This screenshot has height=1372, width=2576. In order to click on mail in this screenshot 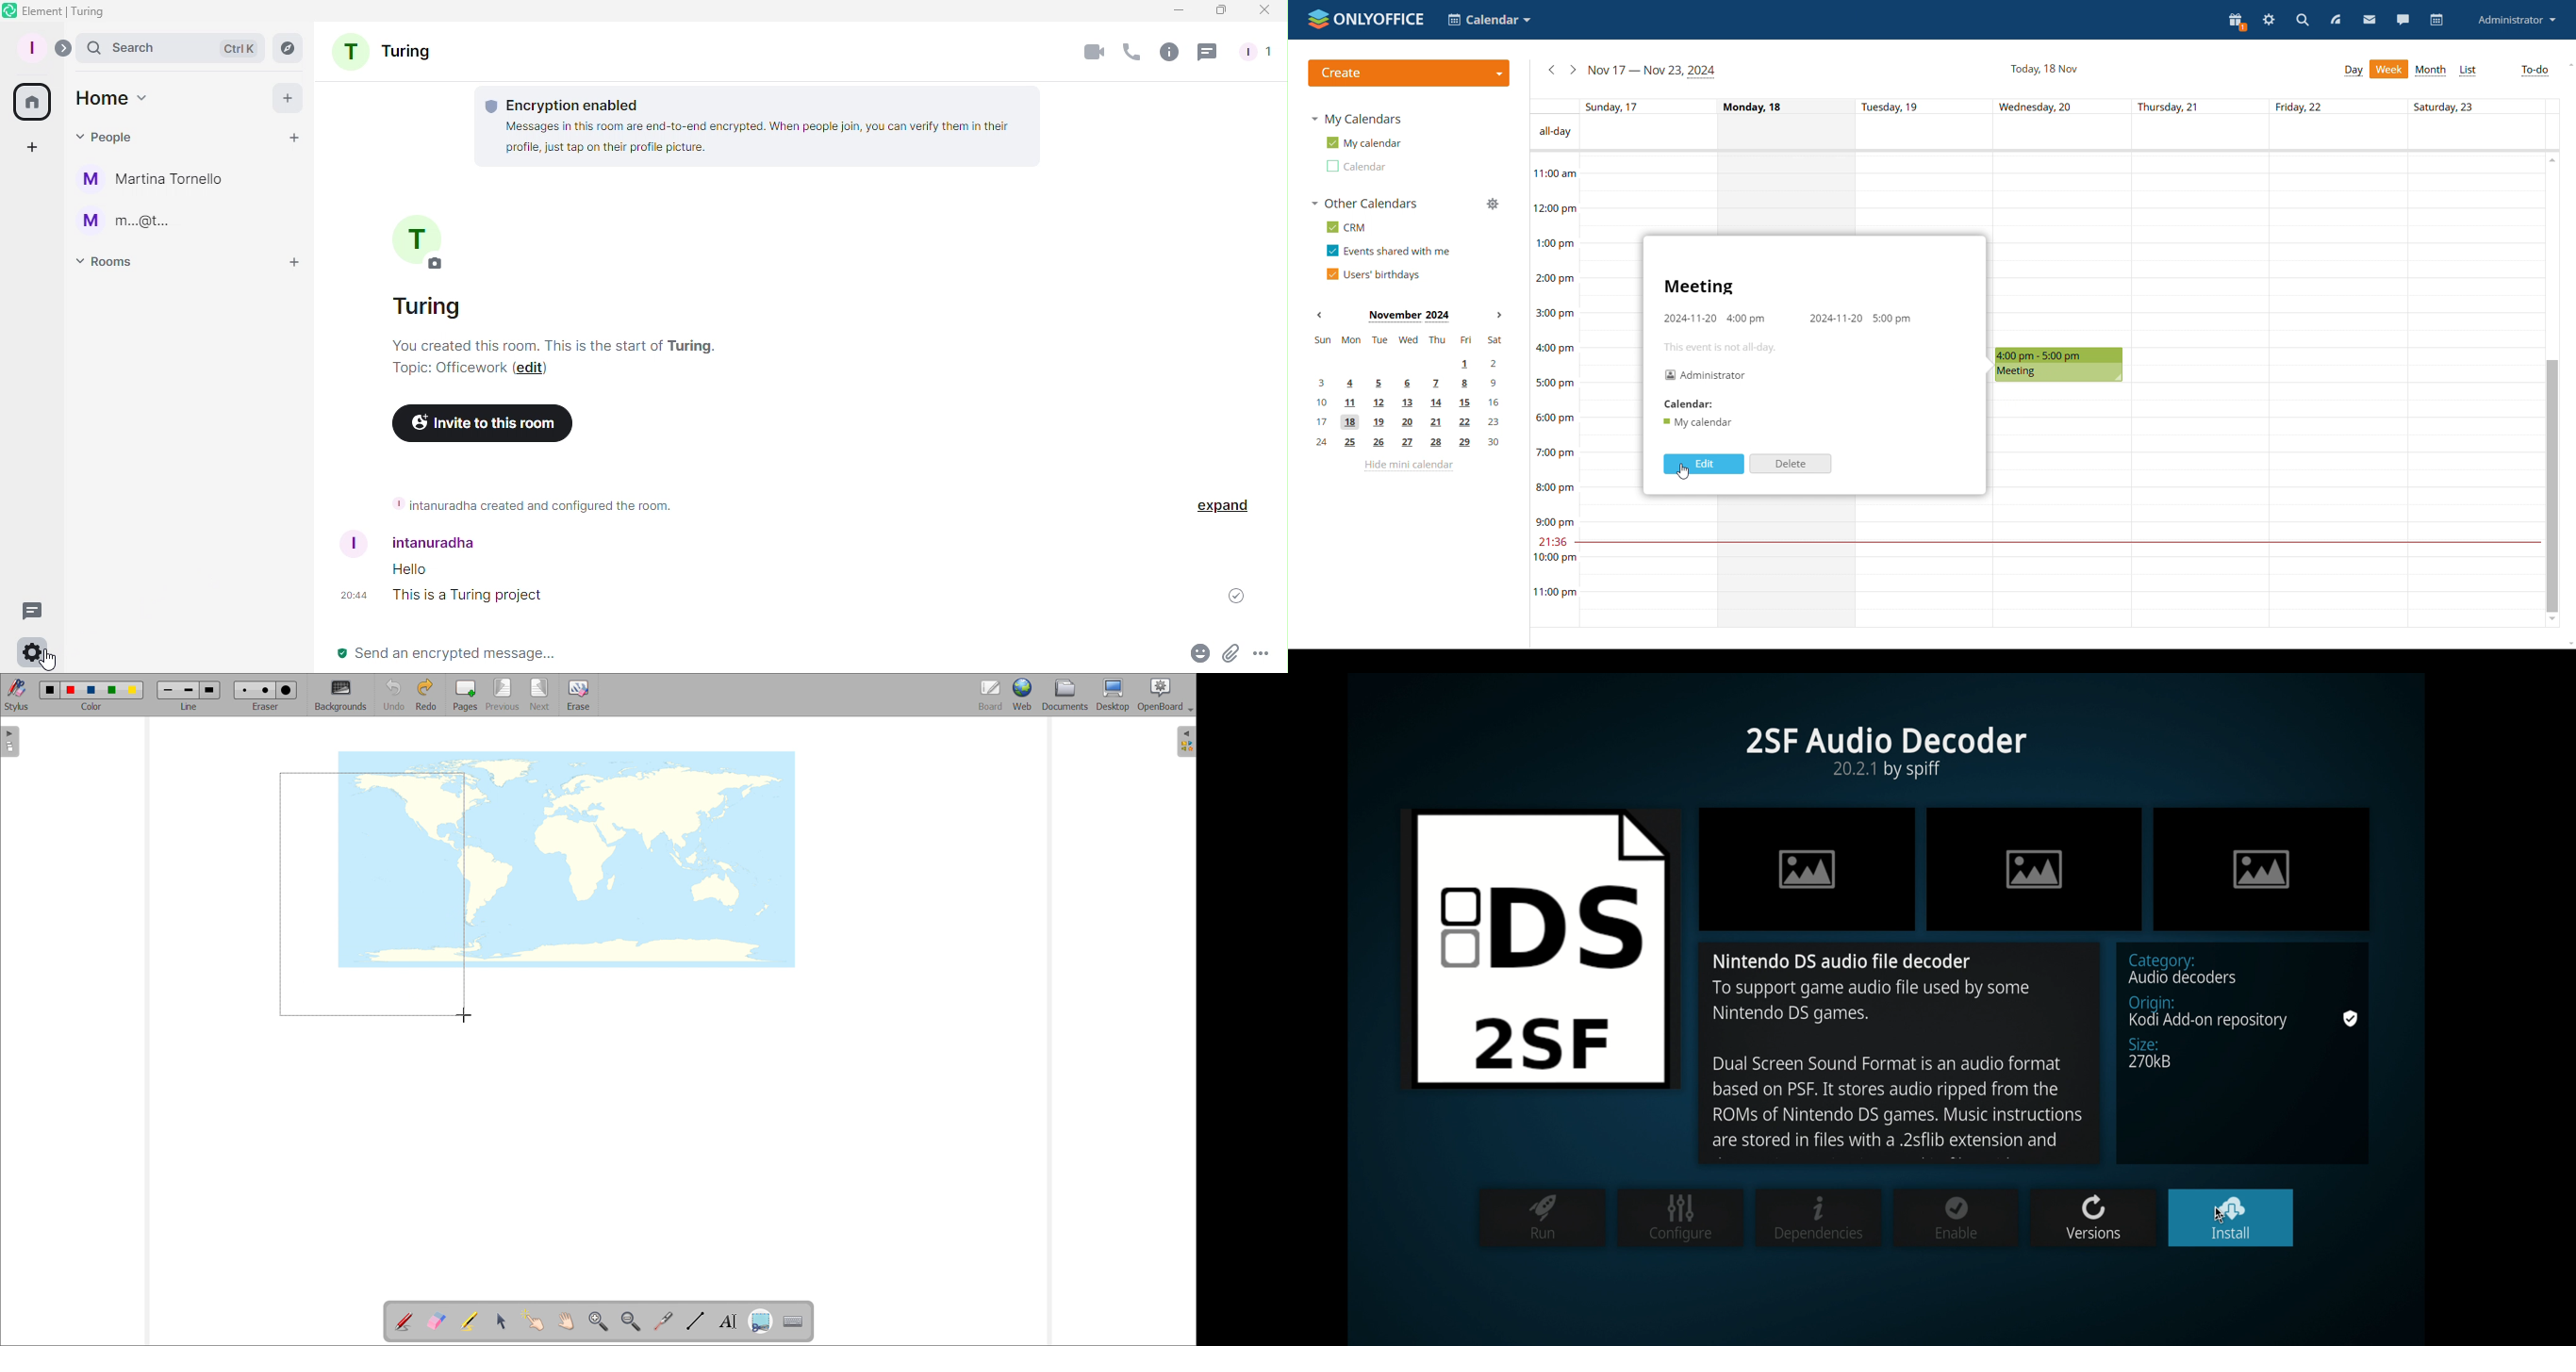, I will do `click(2369, 21)`.